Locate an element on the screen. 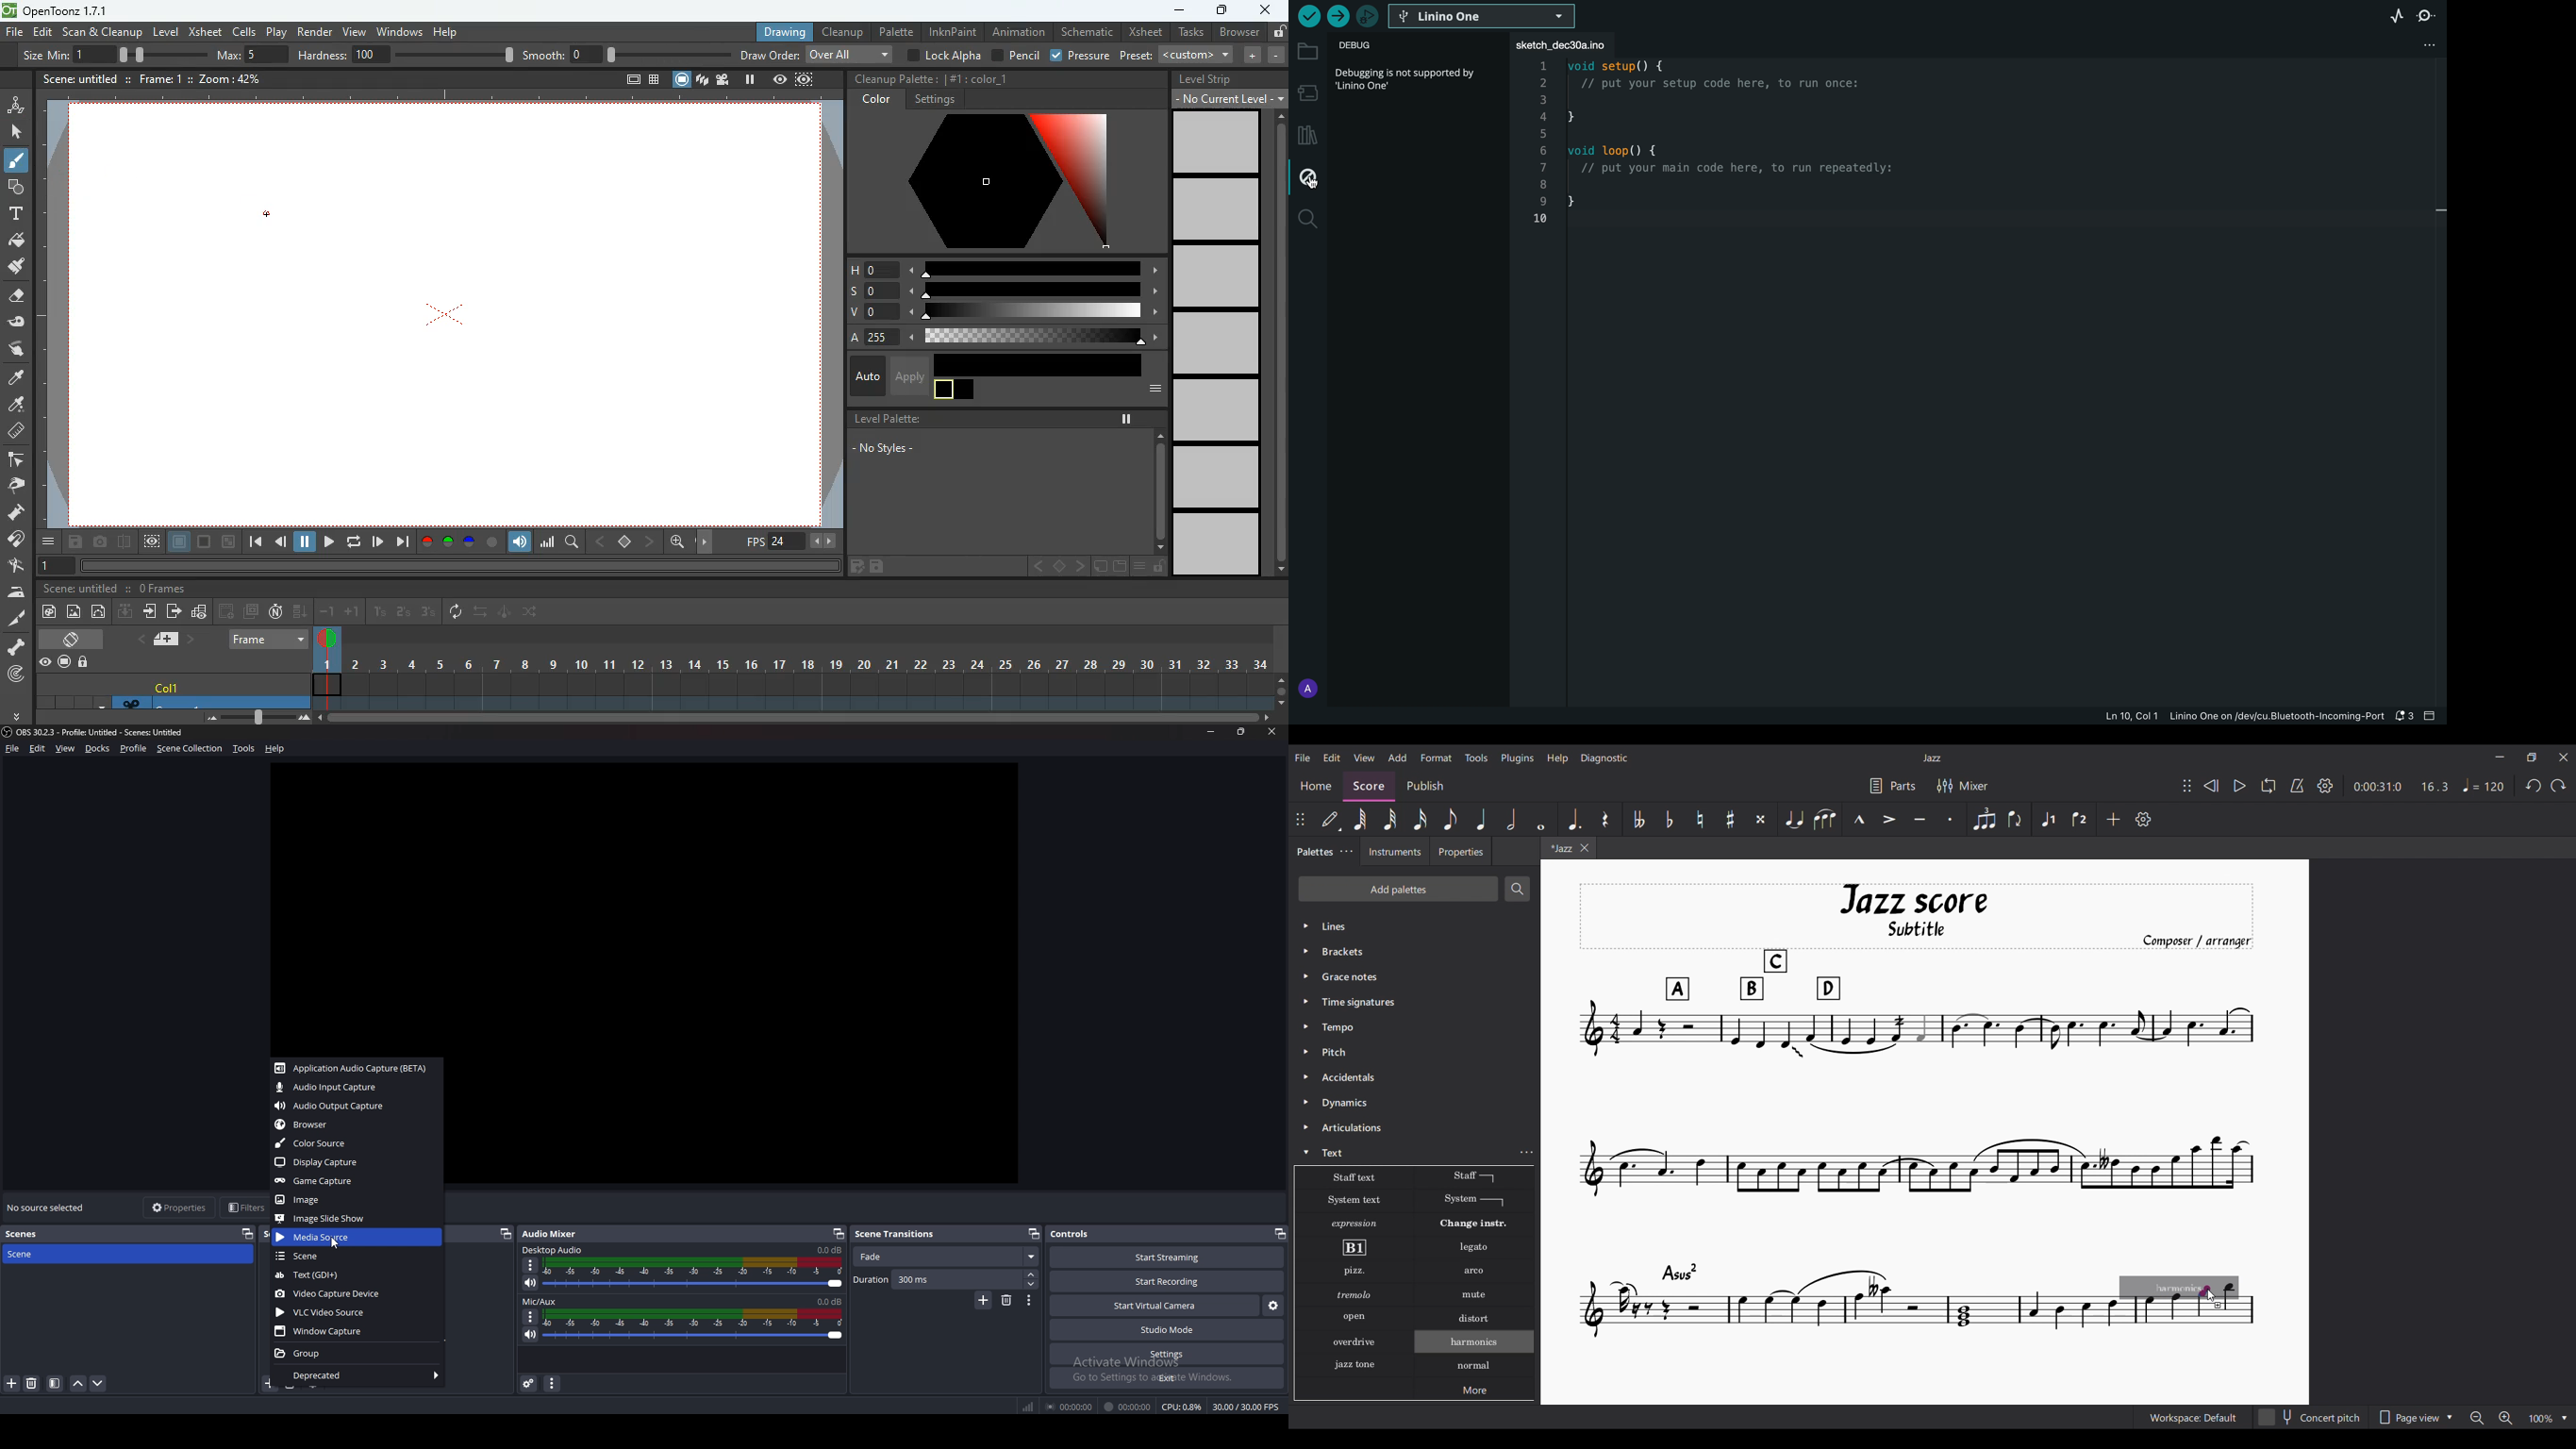 The width and height of the screenshot is (2576, 1456). Tempo is located at coordinates (2484, 785).